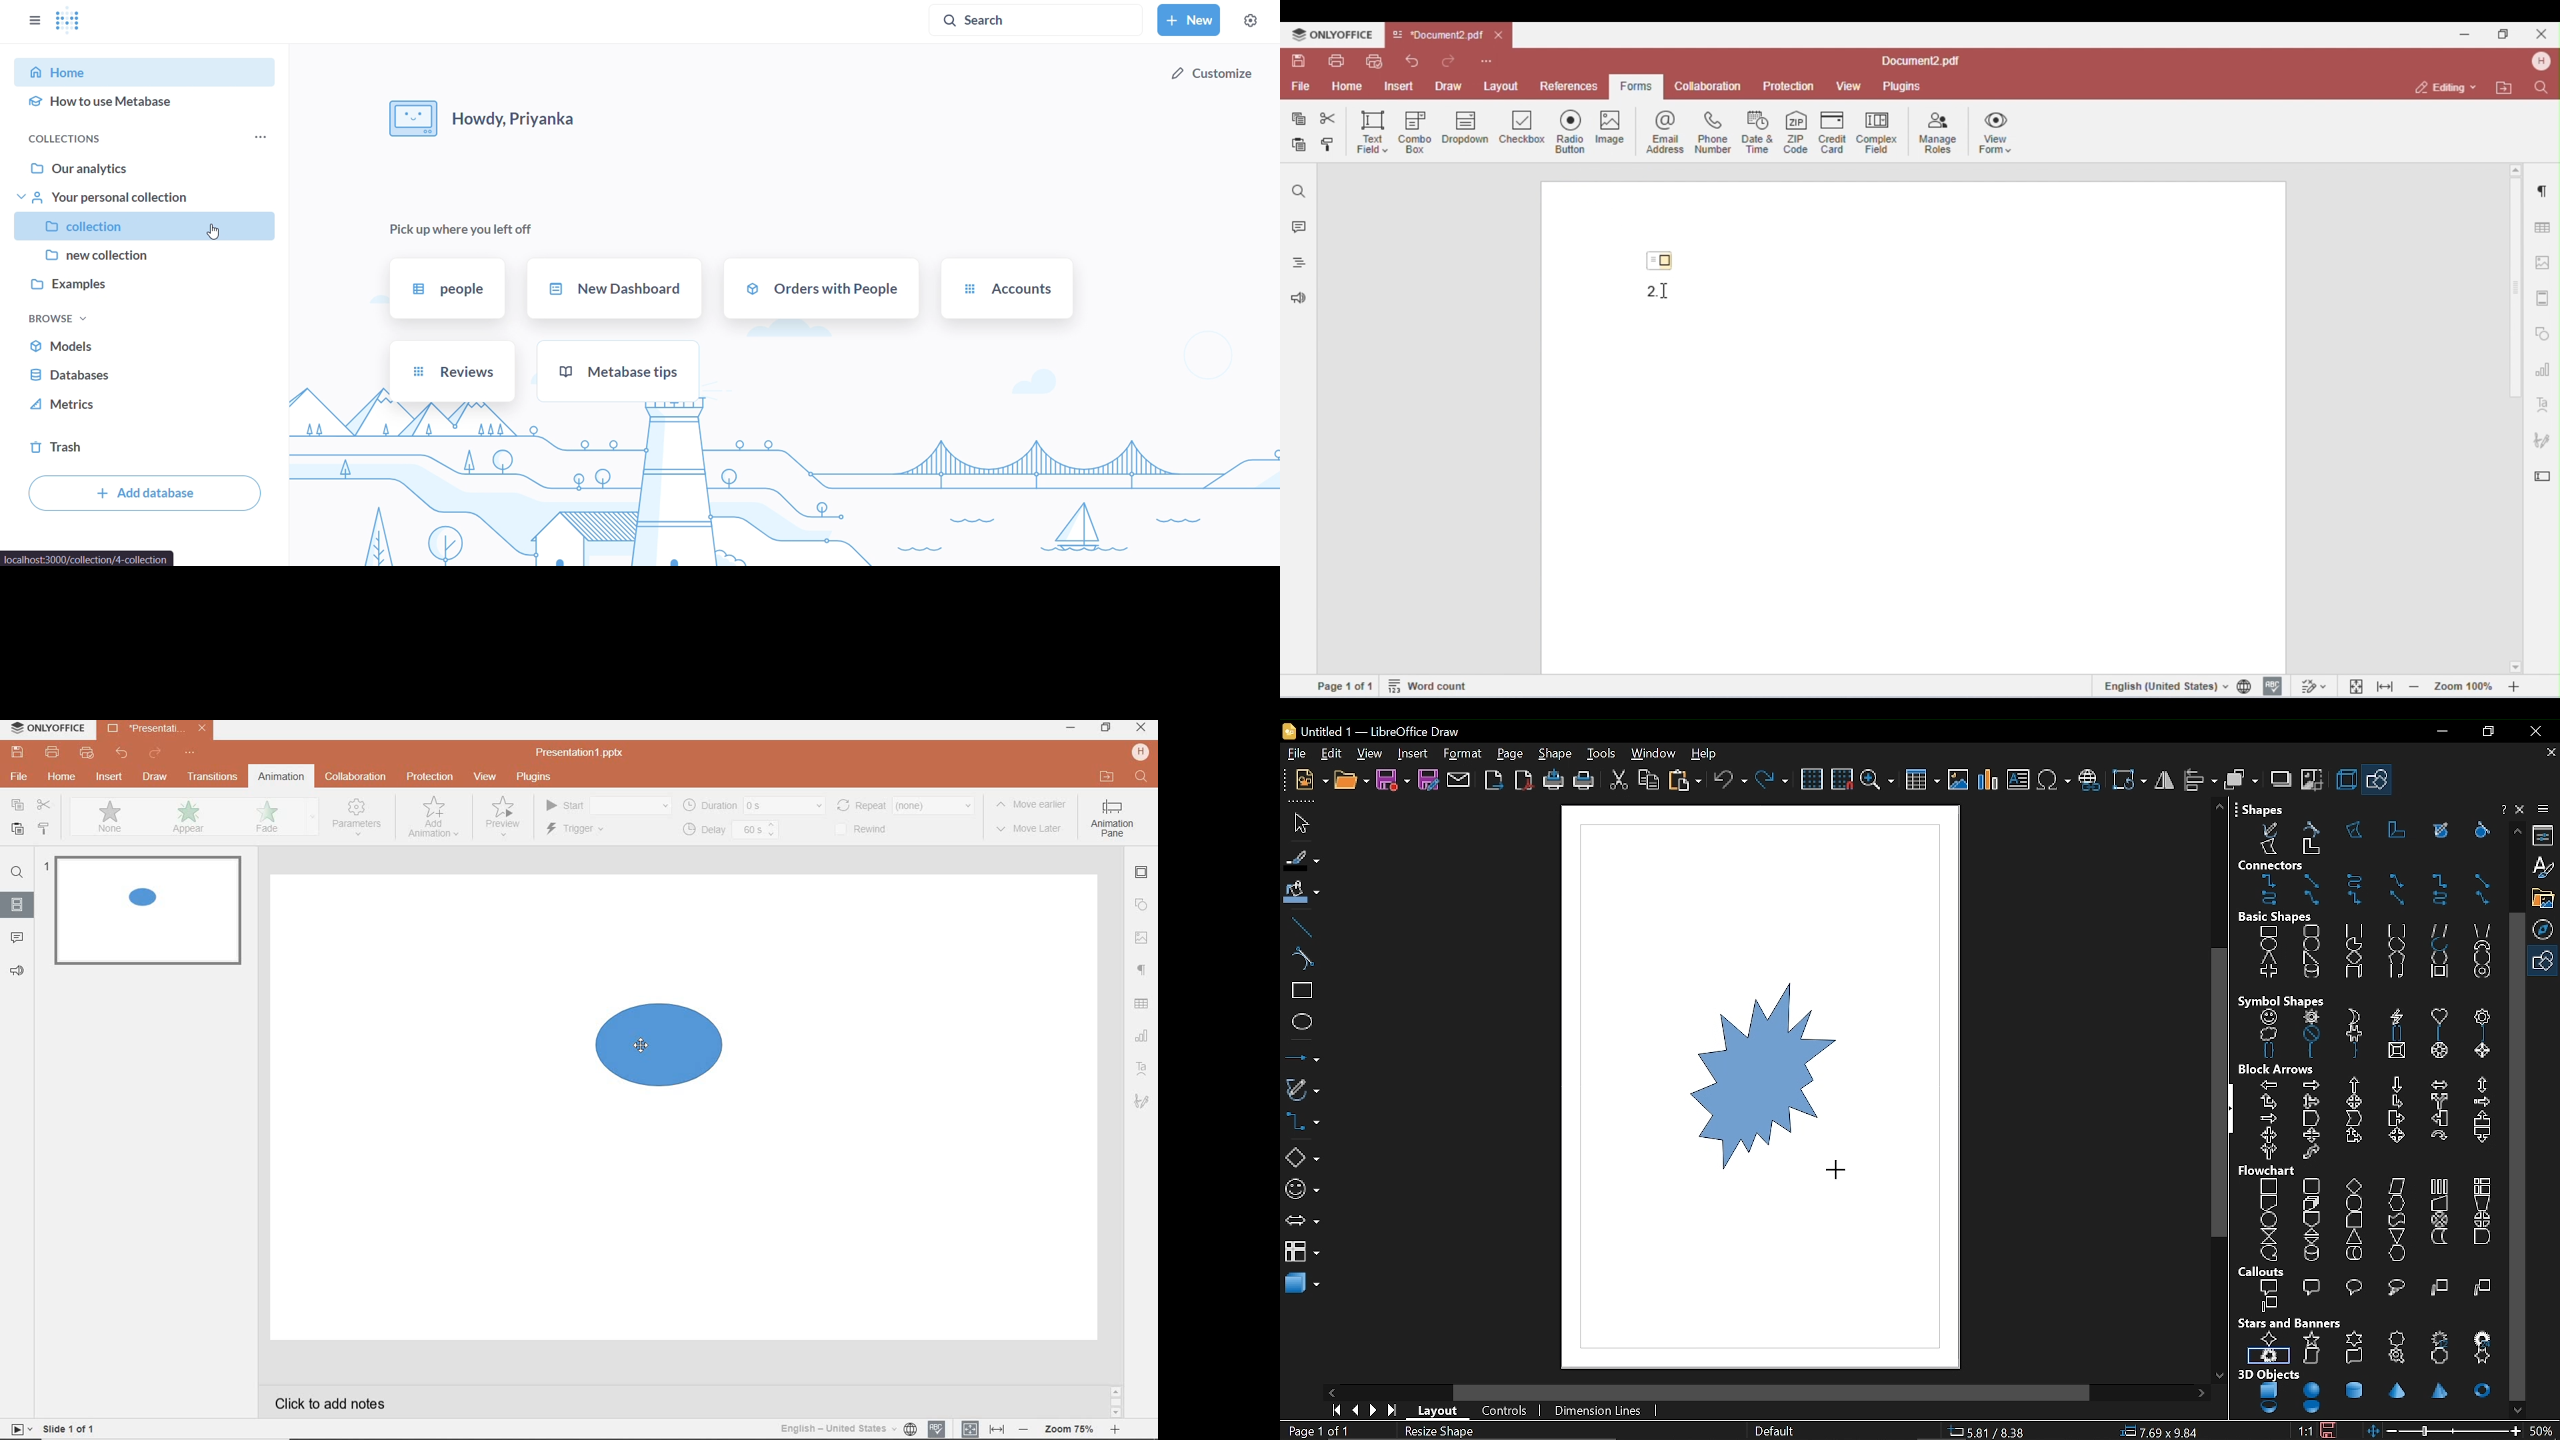  I want to click on preview, so click(501, 820).